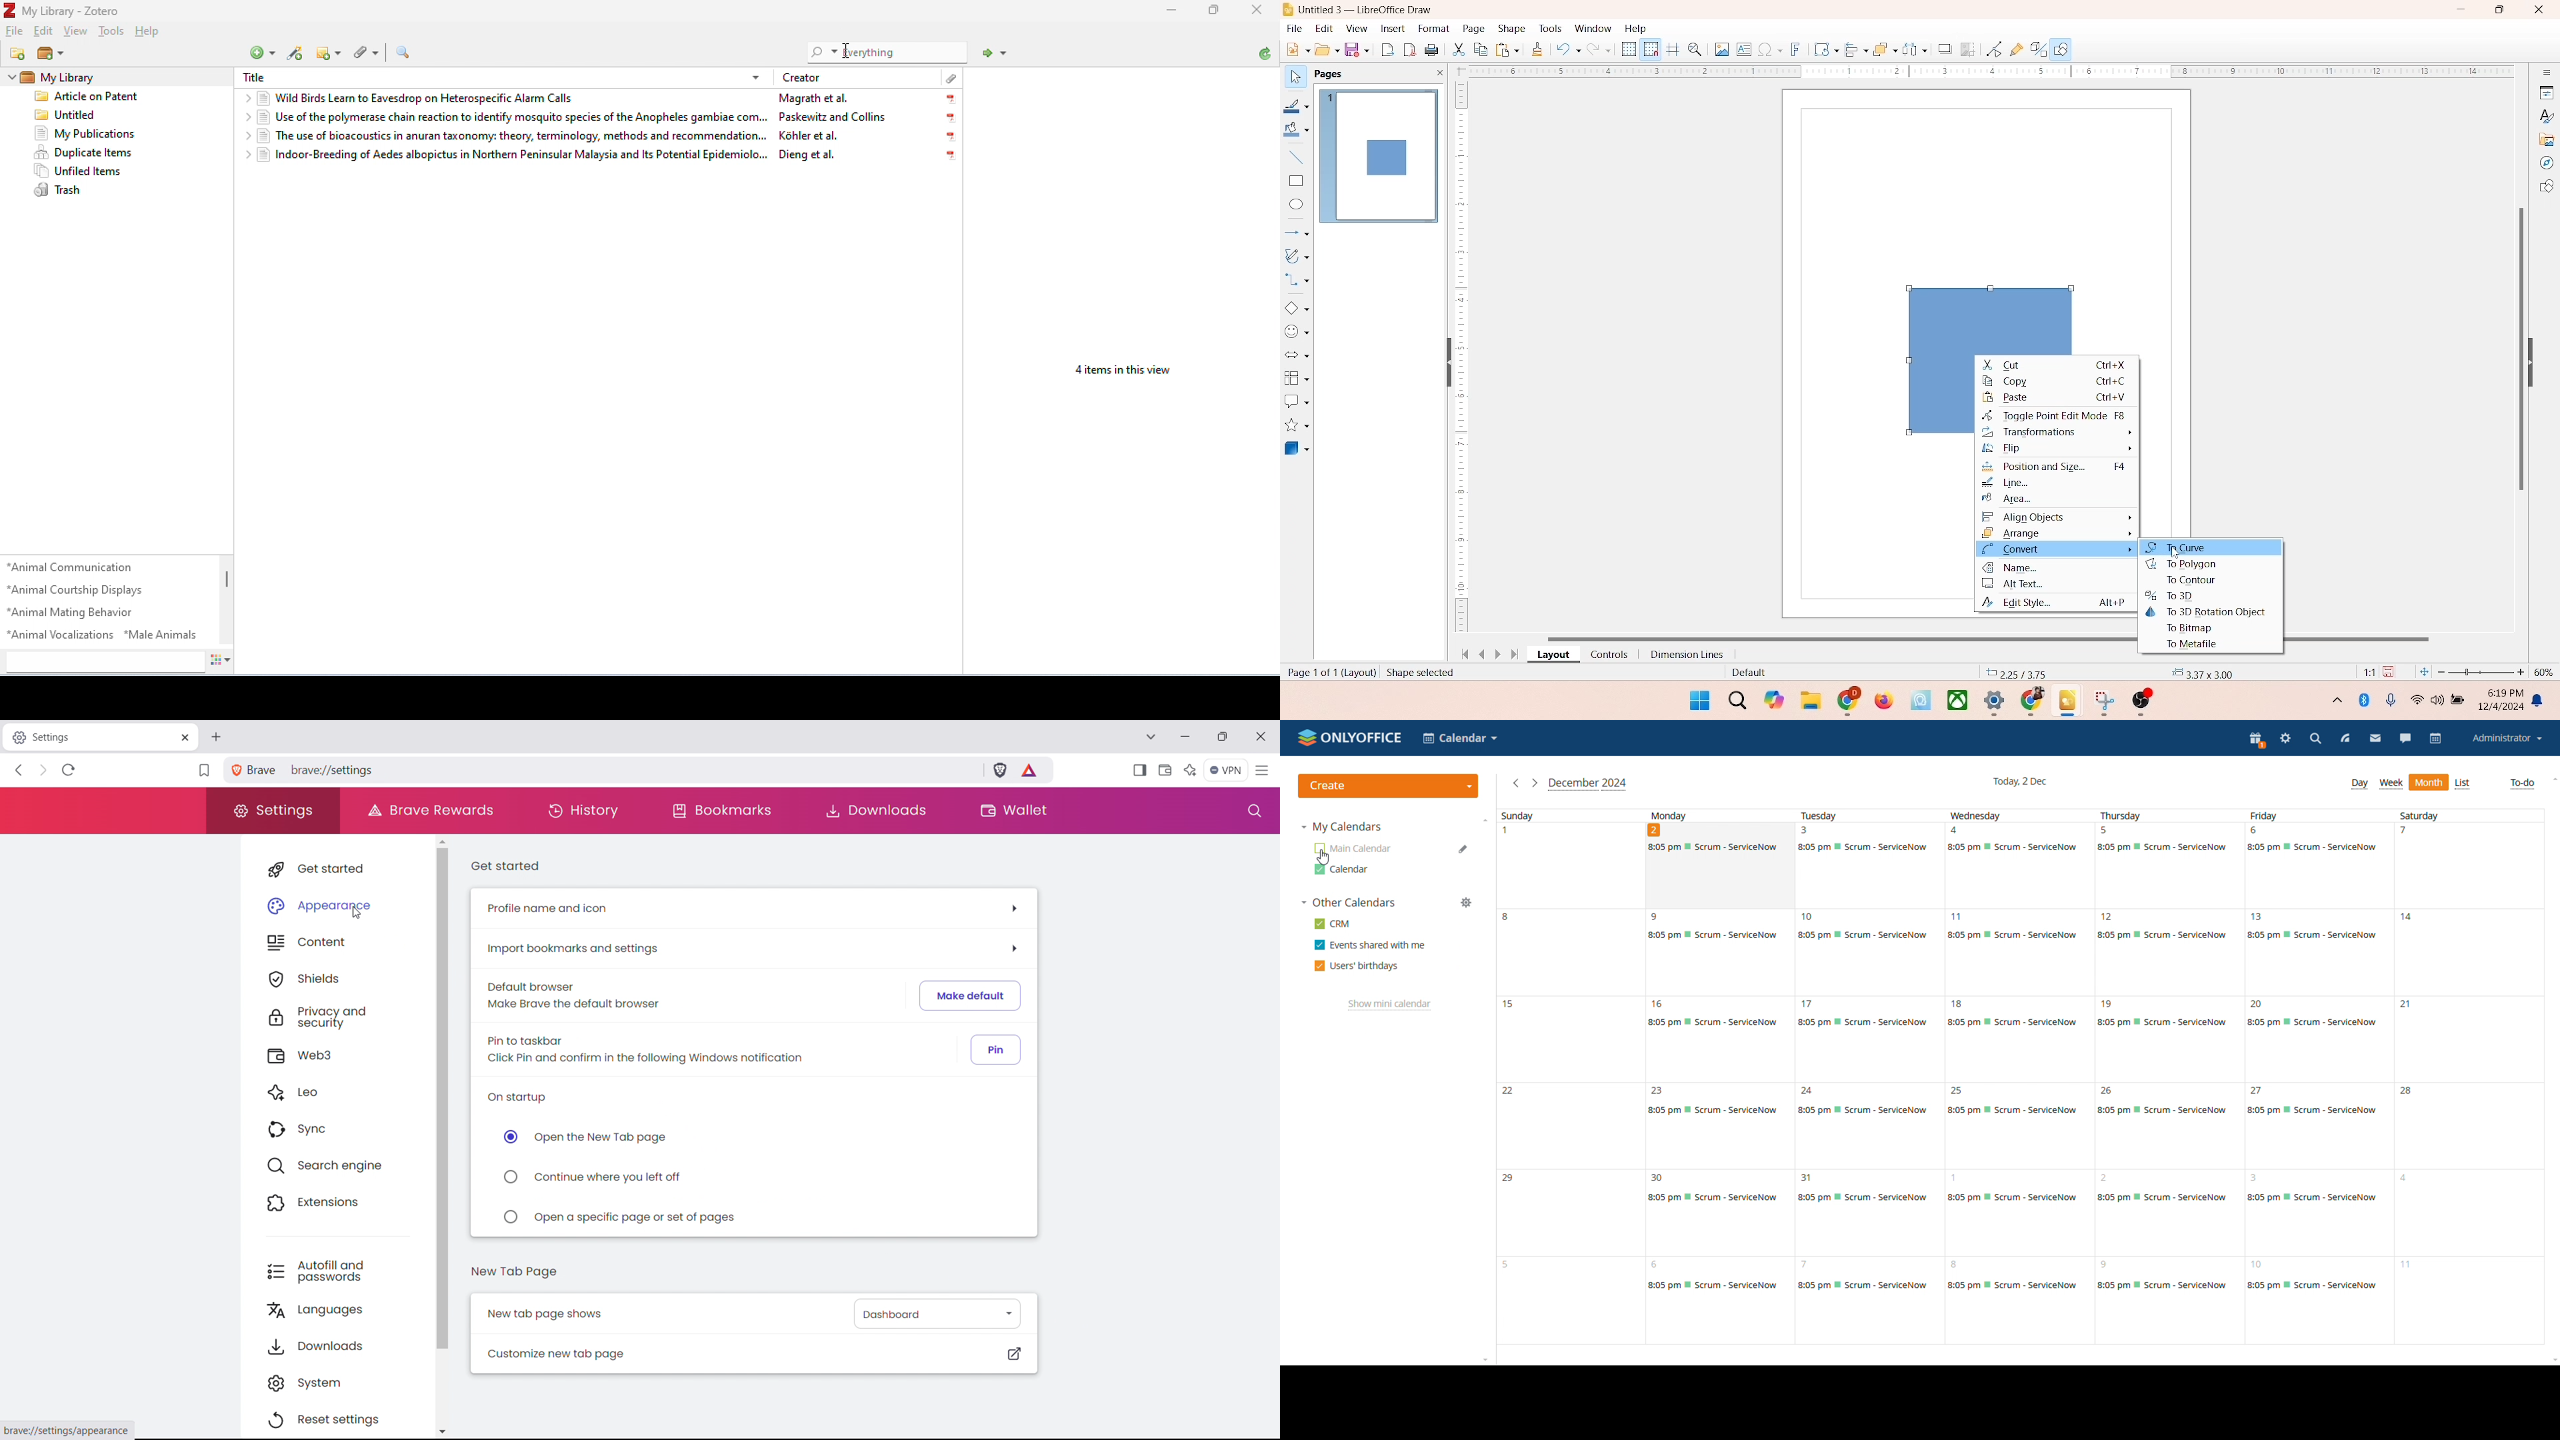 The height and width of the screenshot is (1456, 2576). I want to click on logo, so click(1289, 9).